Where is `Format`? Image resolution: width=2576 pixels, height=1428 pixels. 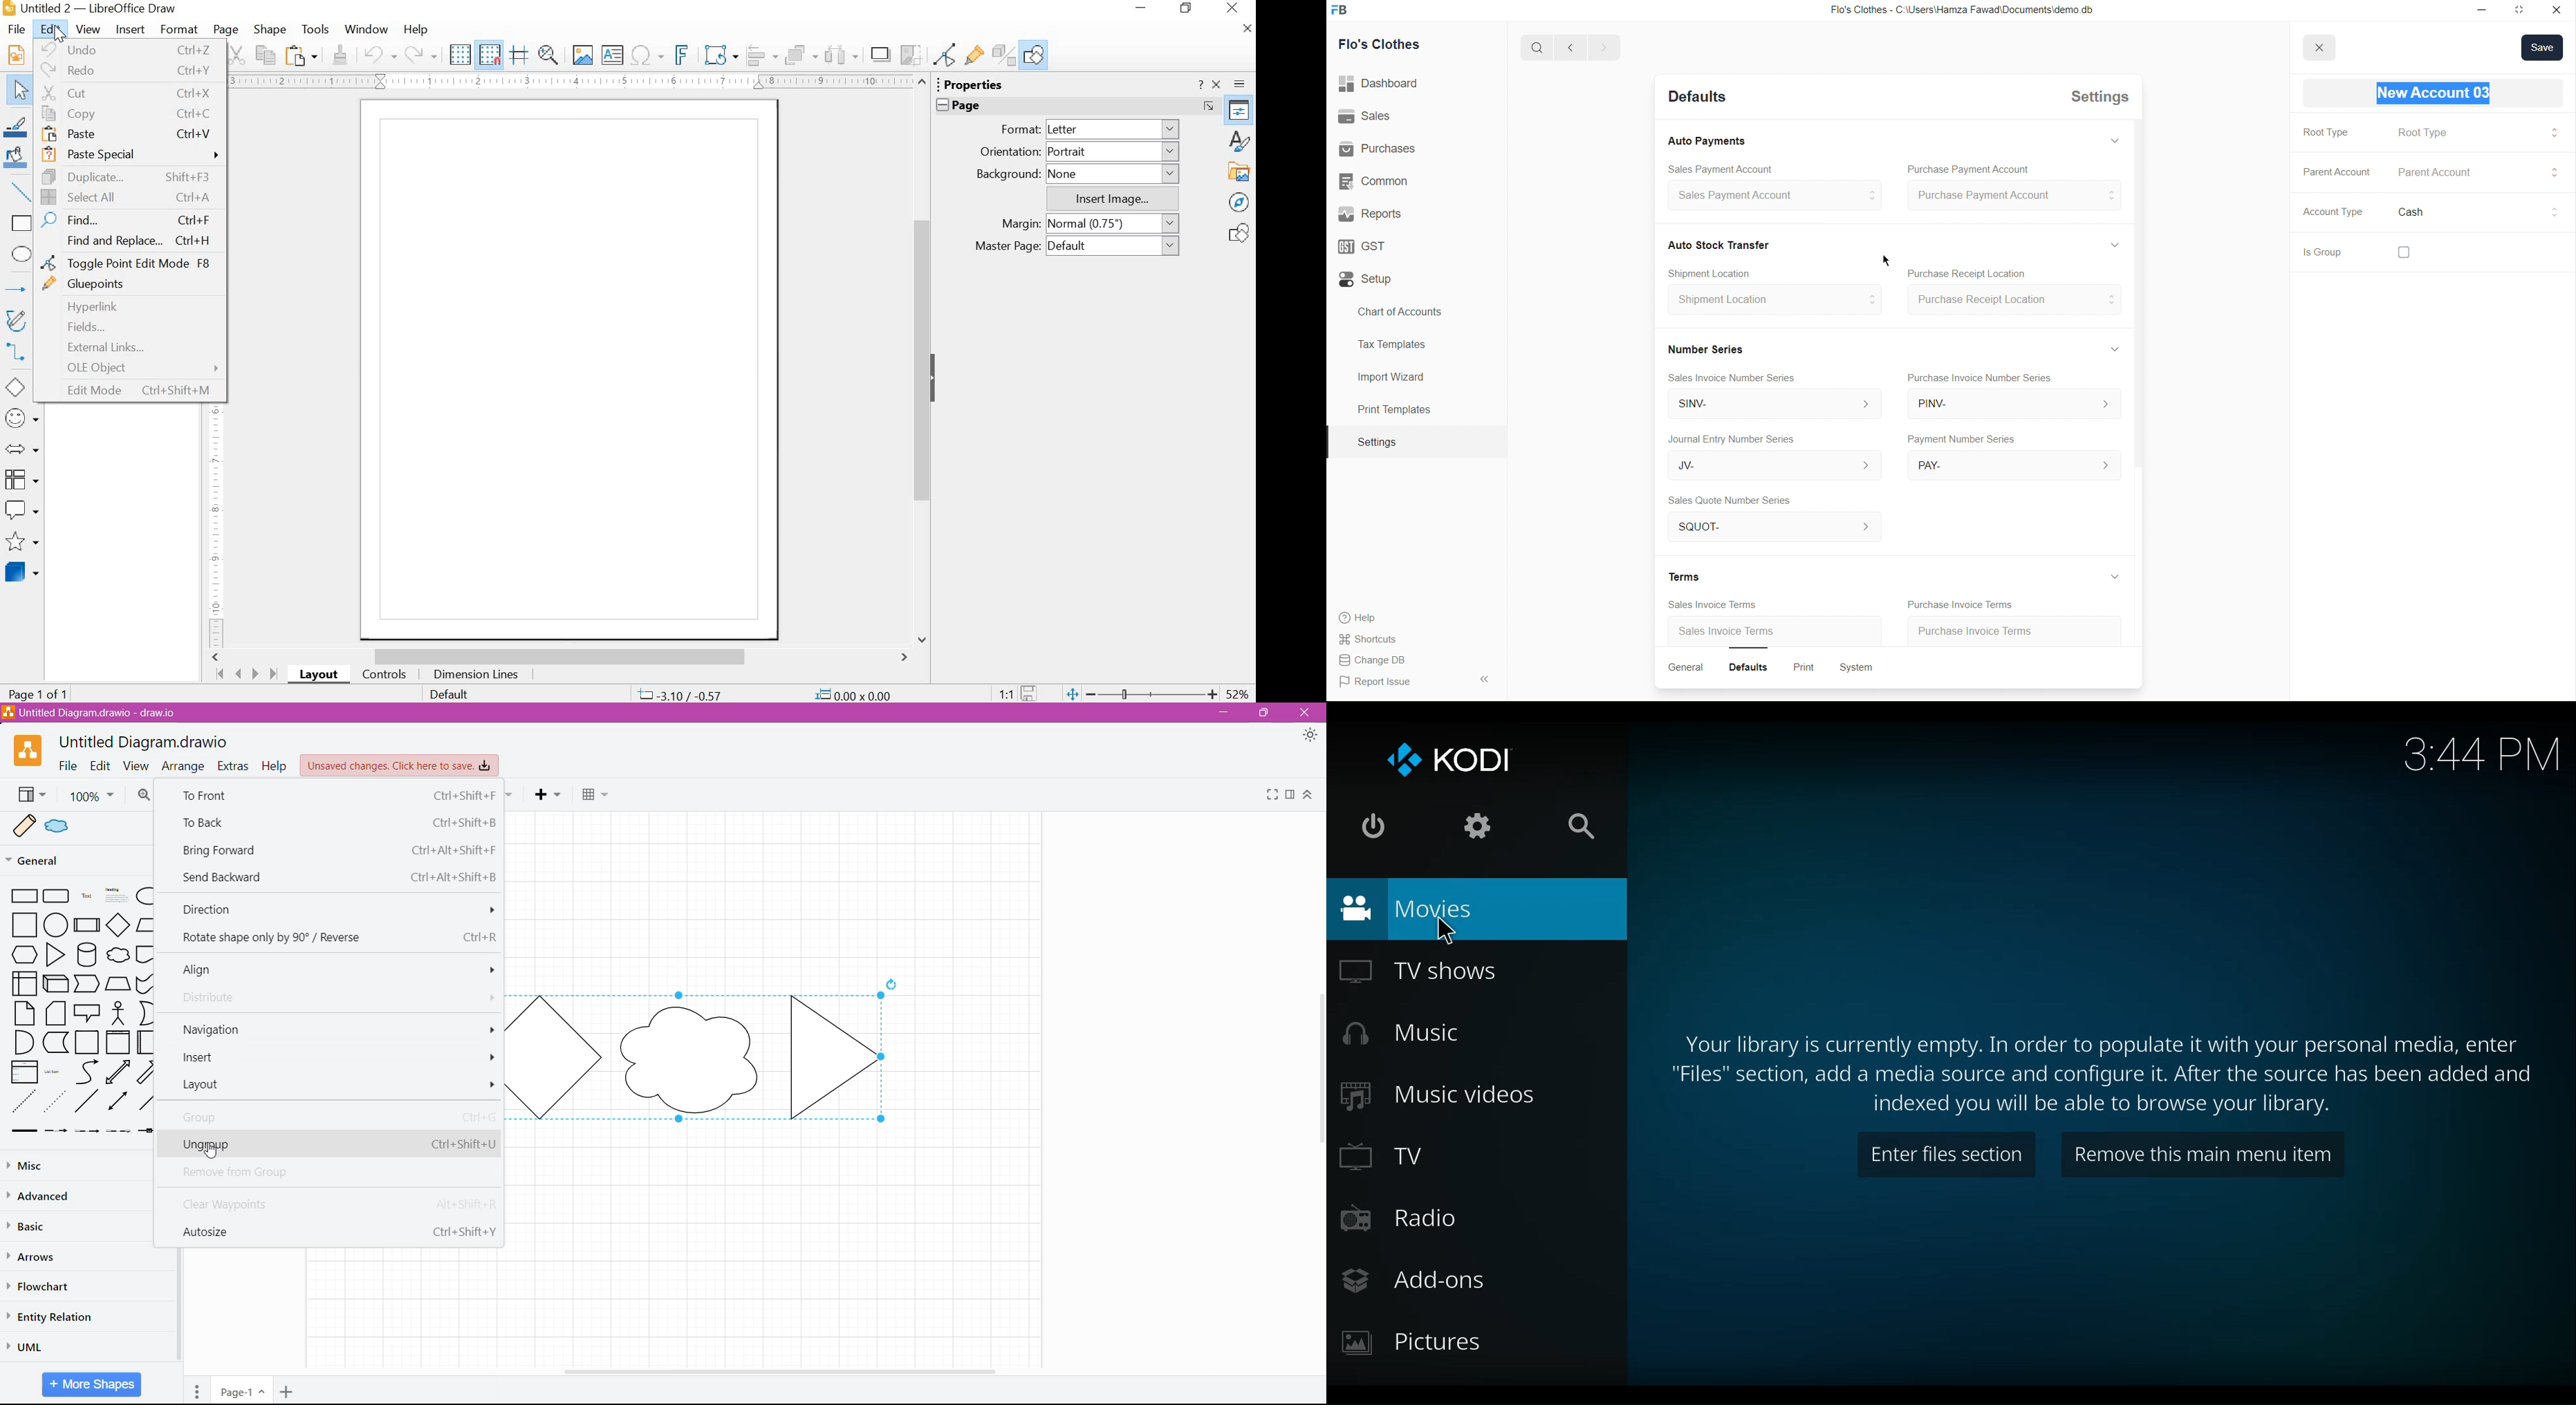
Format is located at coordinates (1020, 130).